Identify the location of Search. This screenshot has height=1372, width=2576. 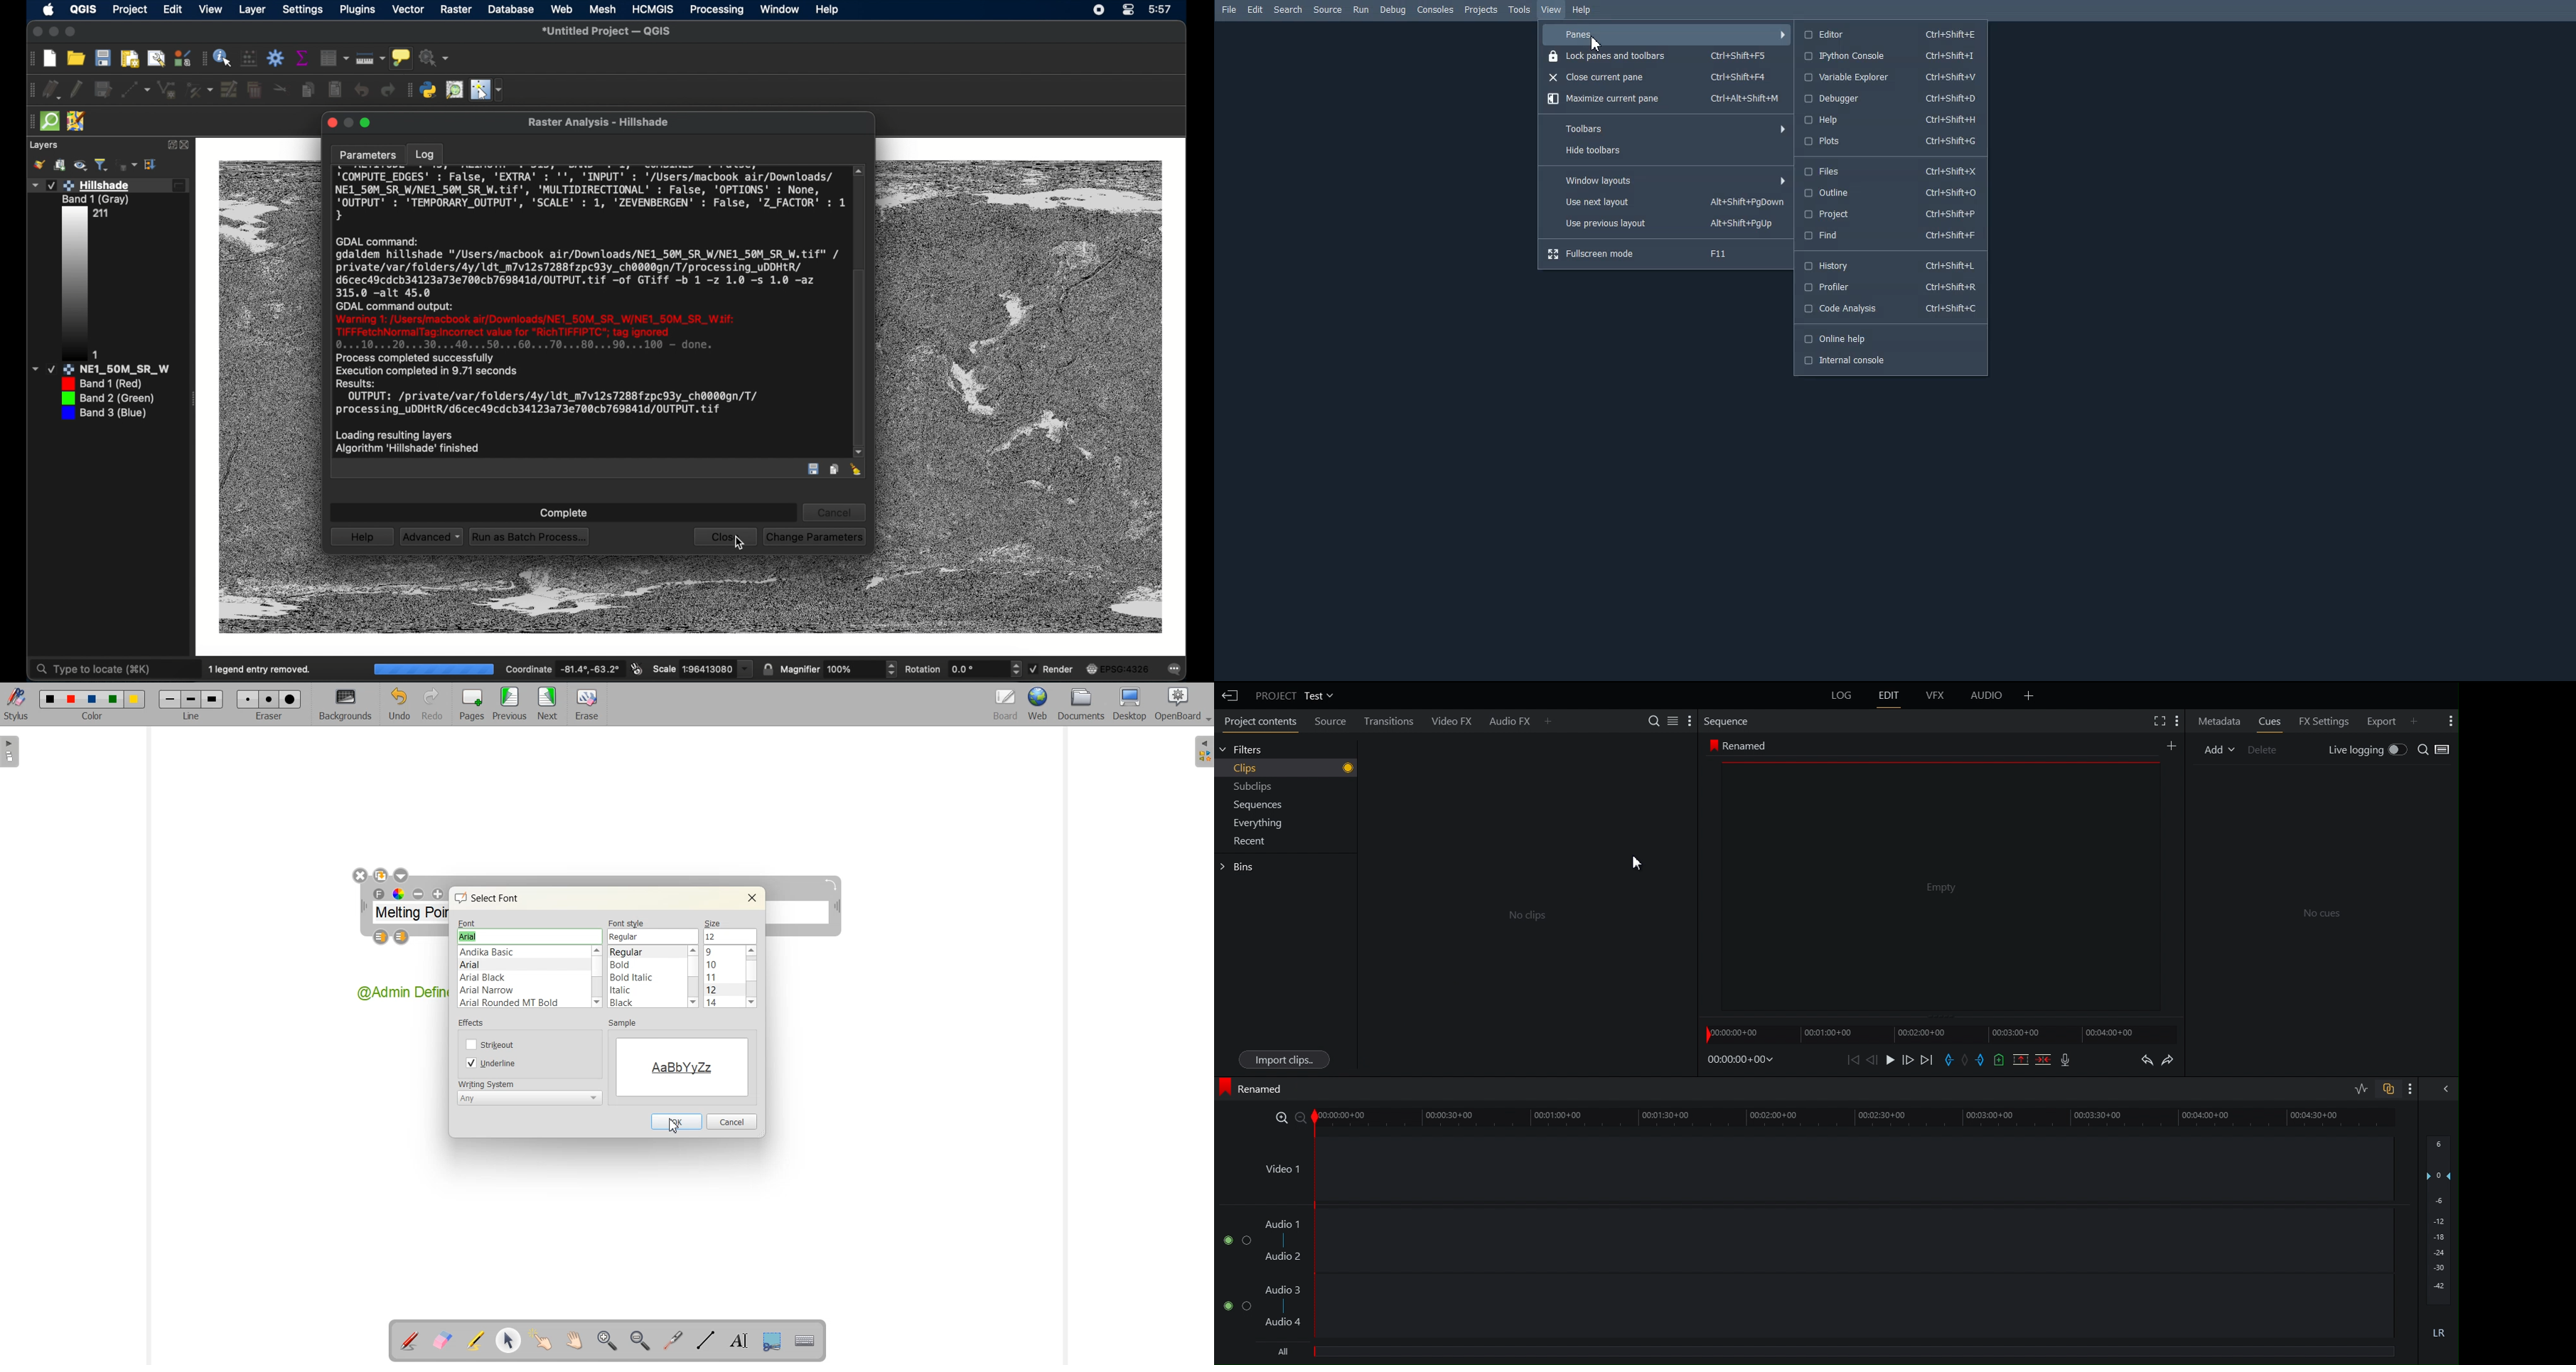
(1289, 9).